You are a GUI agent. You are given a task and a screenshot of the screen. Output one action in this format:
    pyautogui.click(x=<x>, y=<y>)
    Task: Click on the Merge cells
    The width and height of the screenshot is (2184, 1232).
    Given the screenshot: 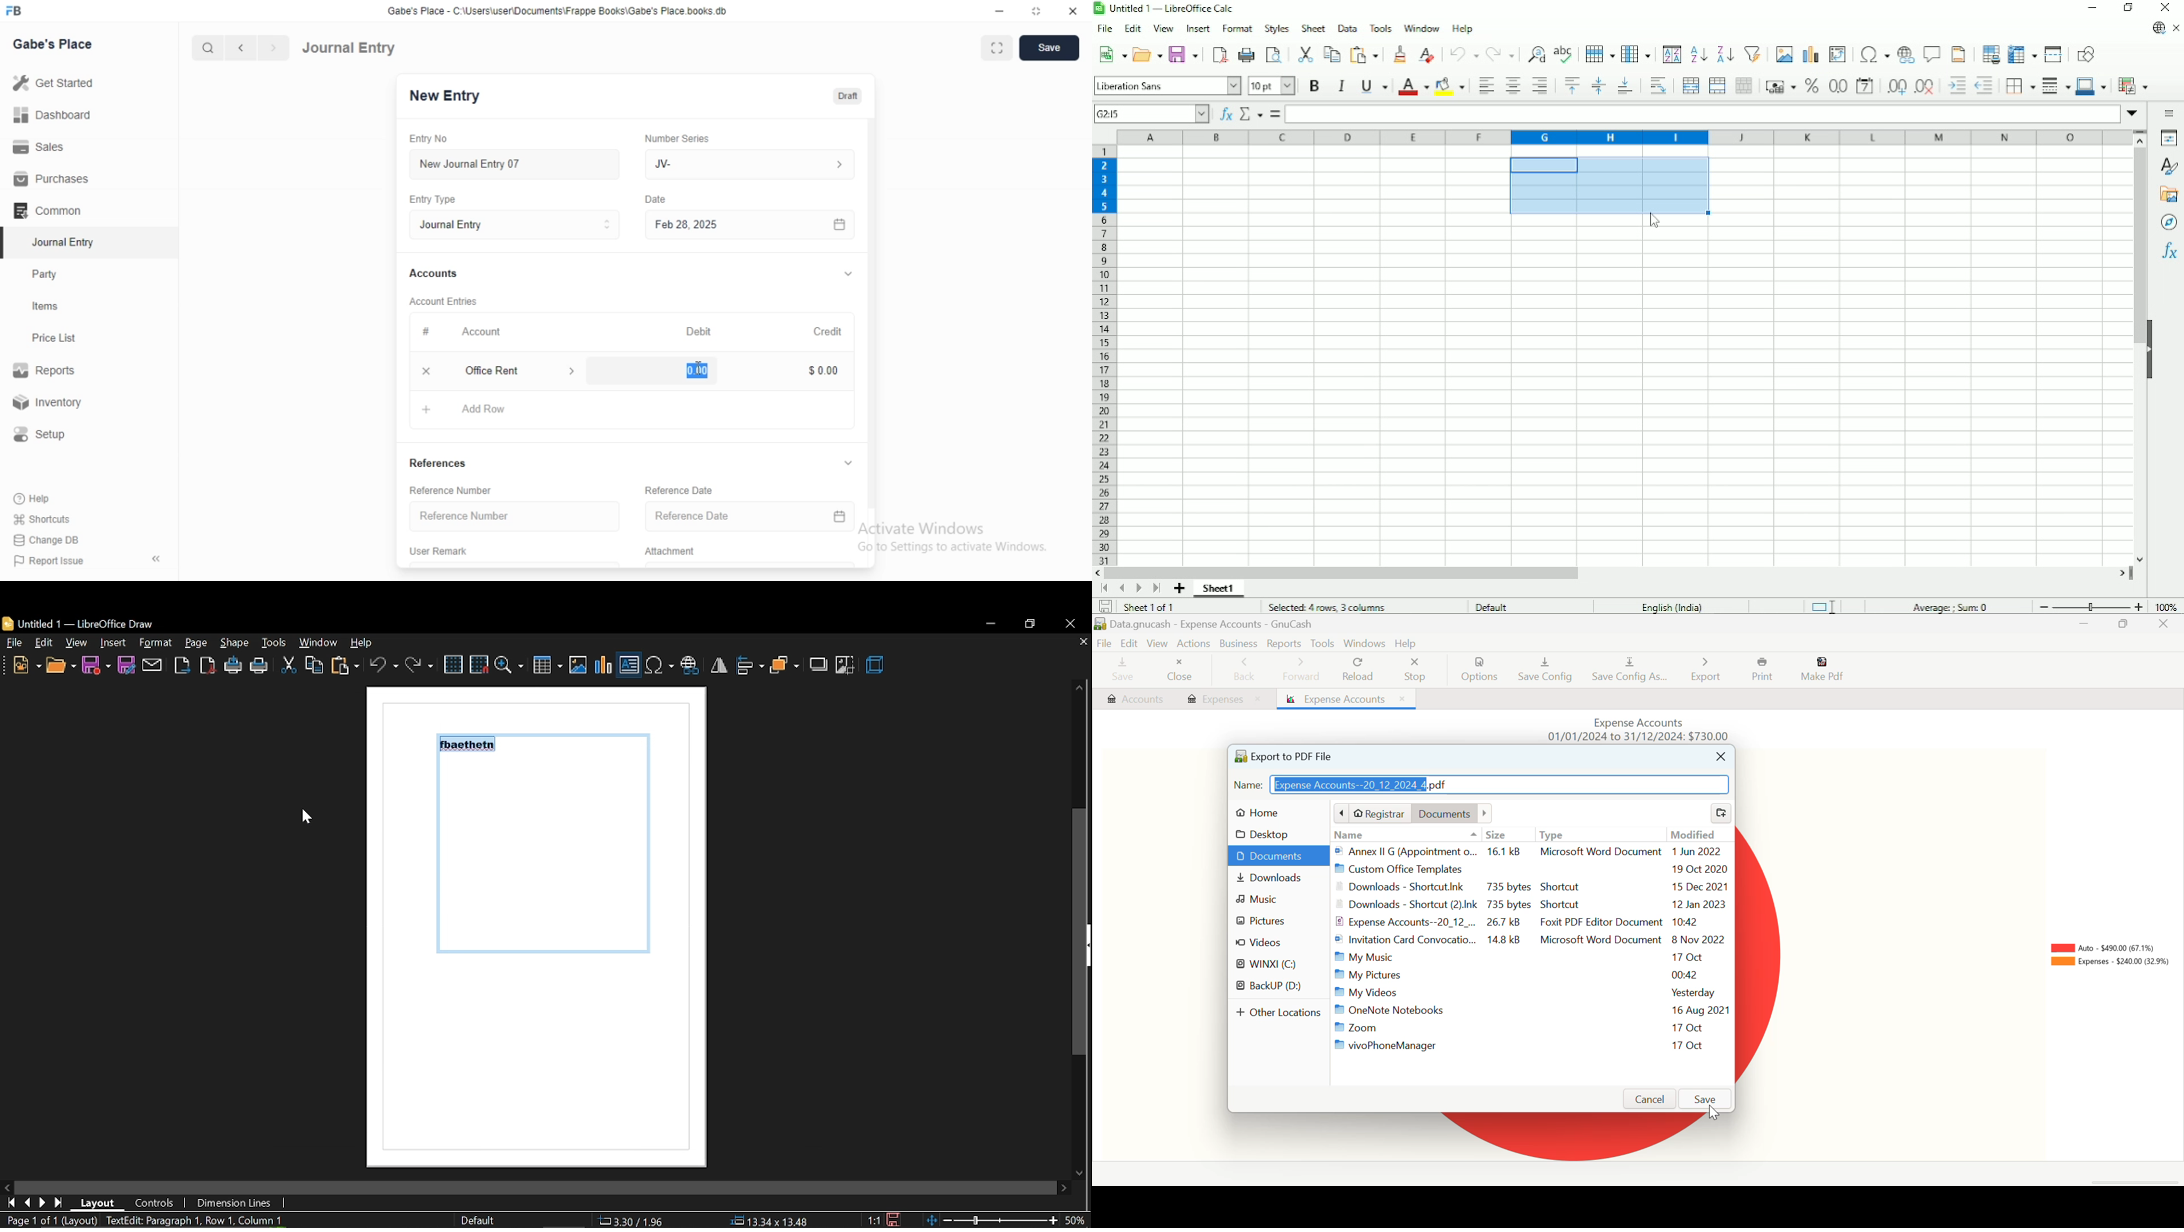 What is the action you would take?
    pyautogui.click(x=1717, y=85)
    